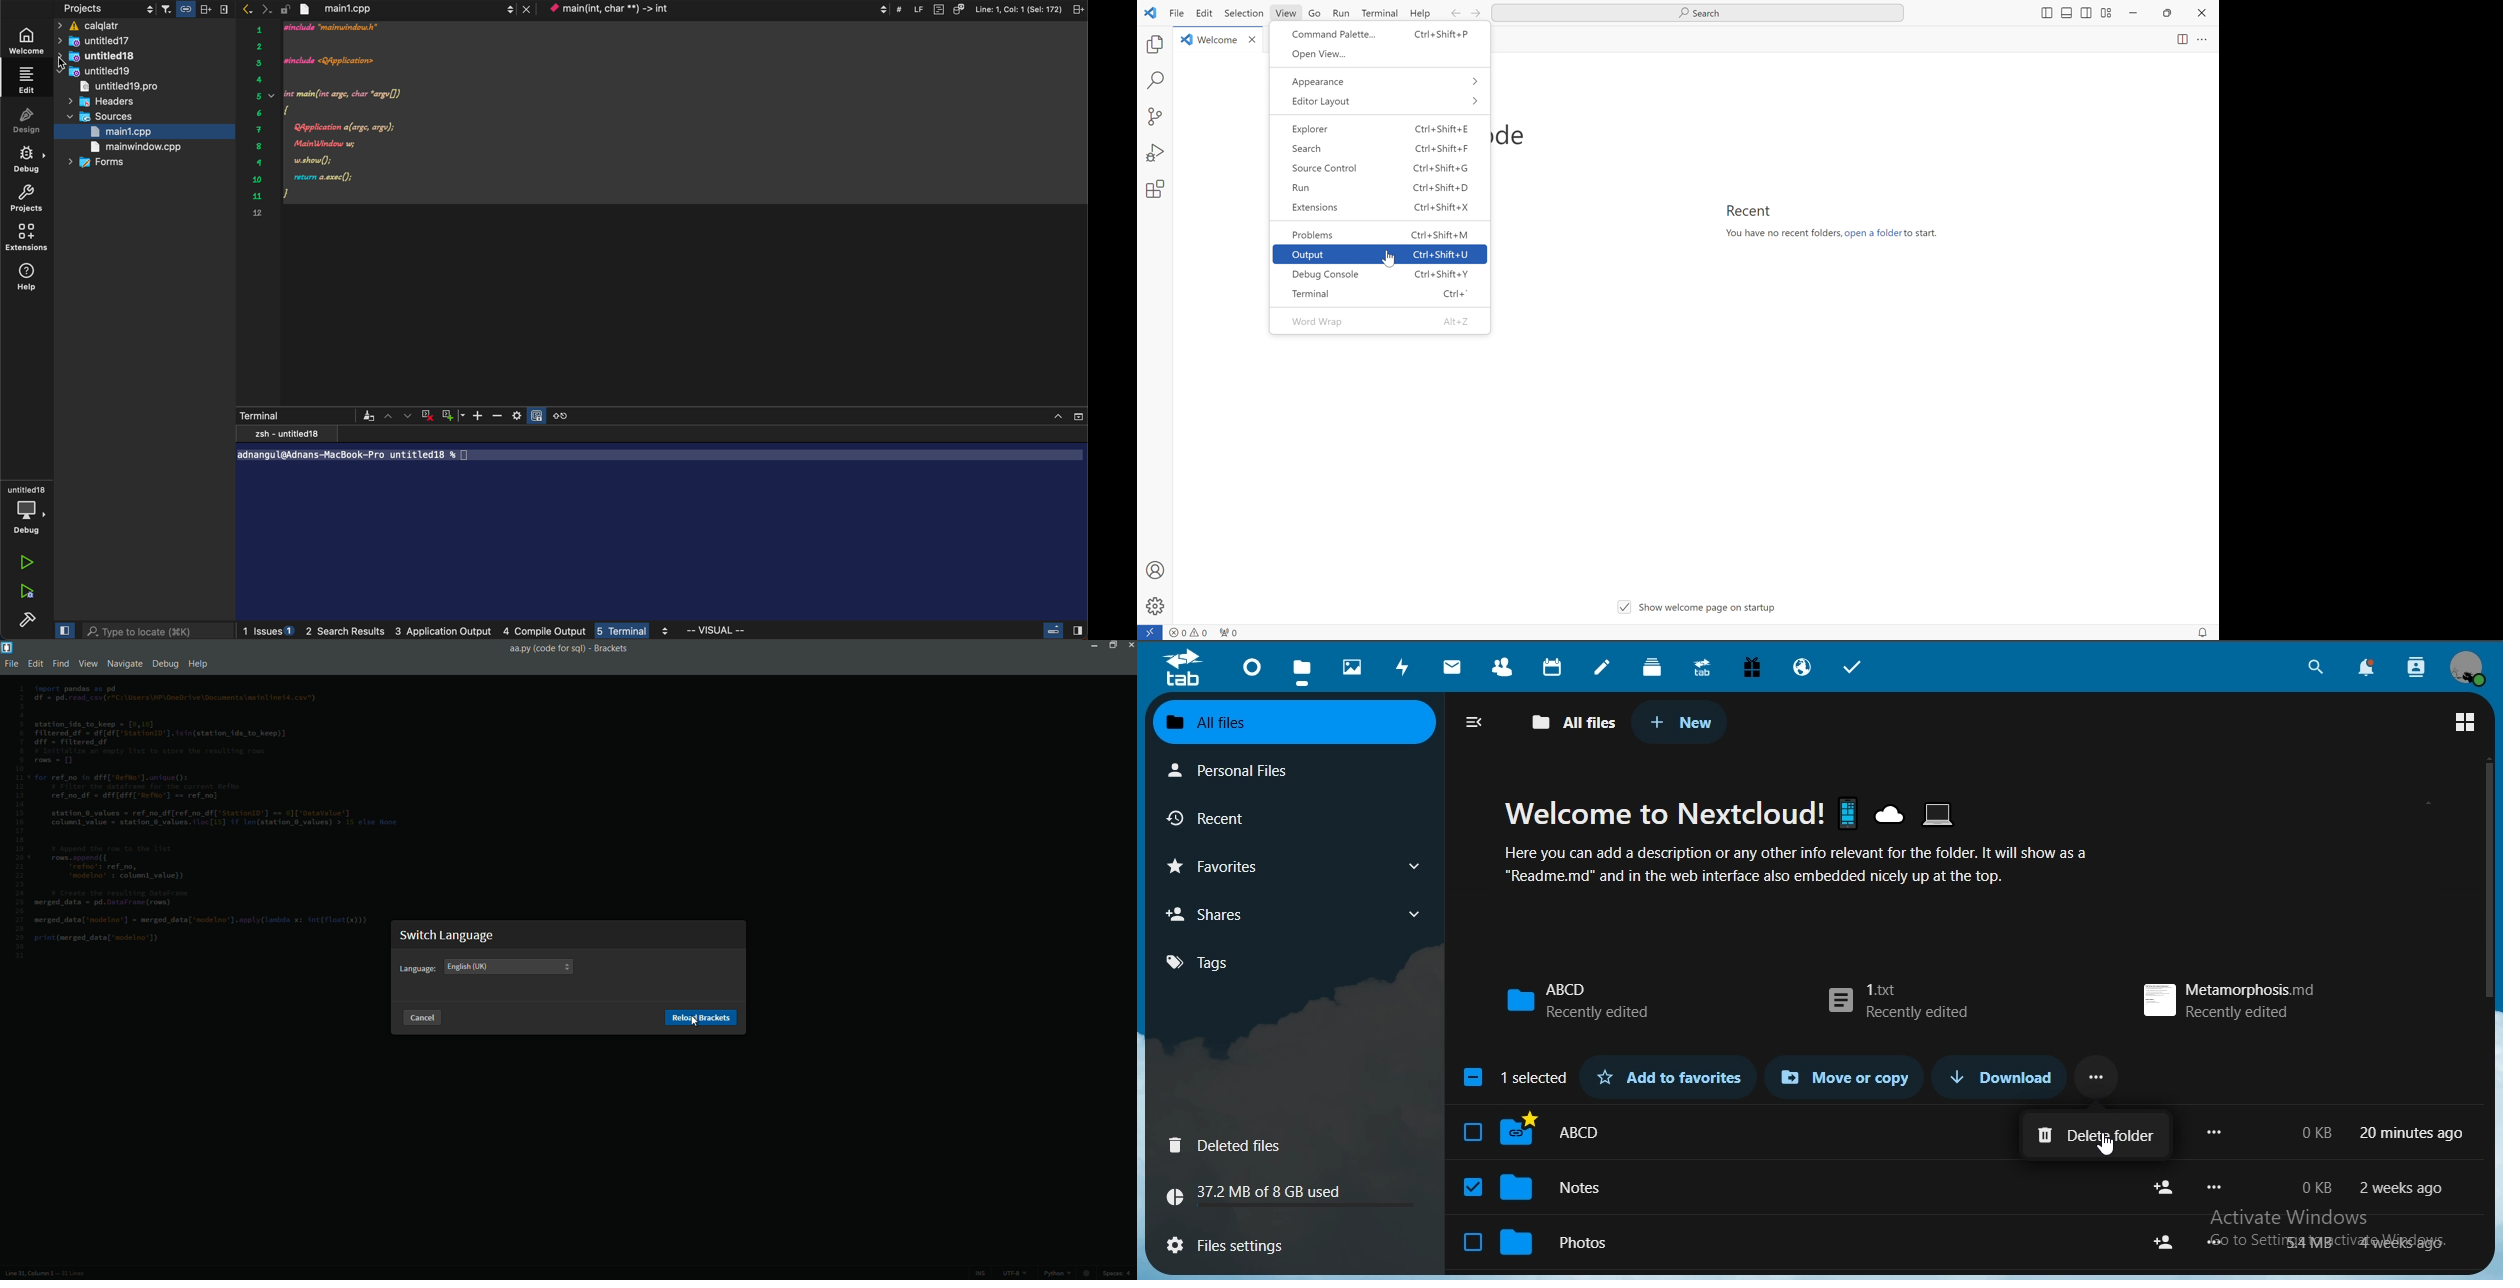 This screenshot has height=1288, width=2520. What do you see at coordinates (1352, 665) in the screenshot?
I see `photos` at bounding box center [1352, 665].